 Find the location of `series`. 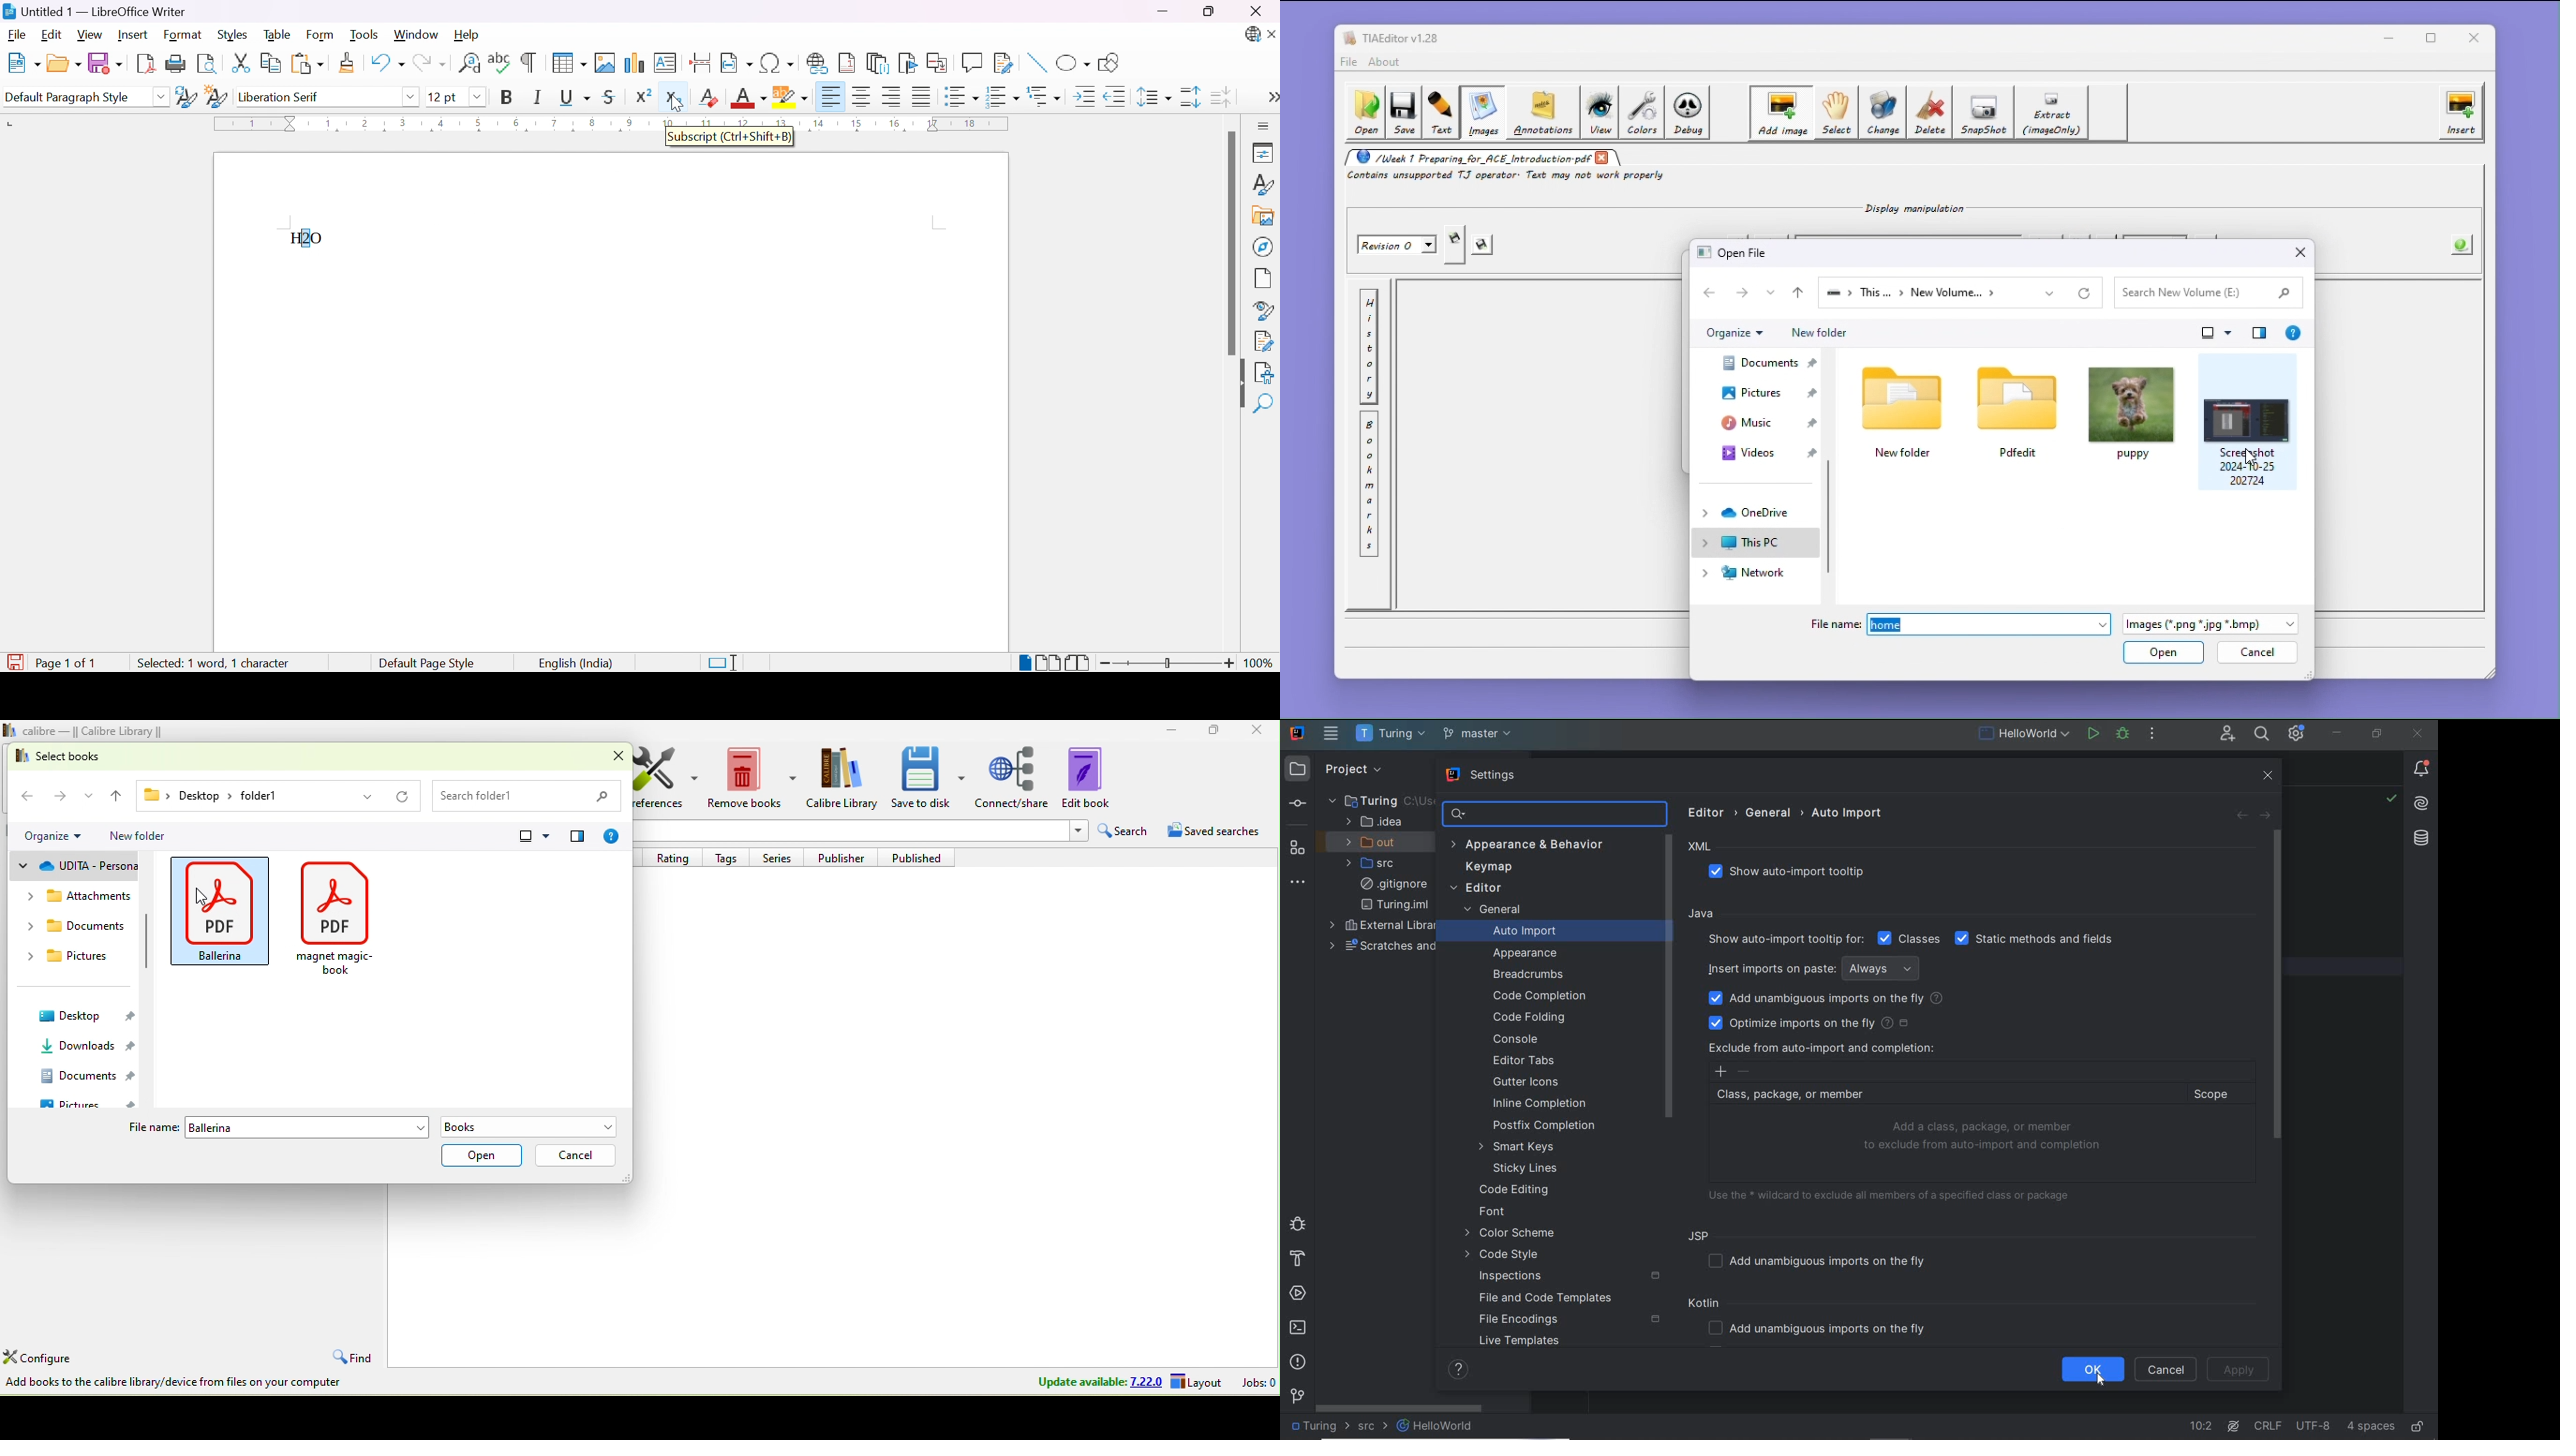

series is located at coordinates (781, 858).